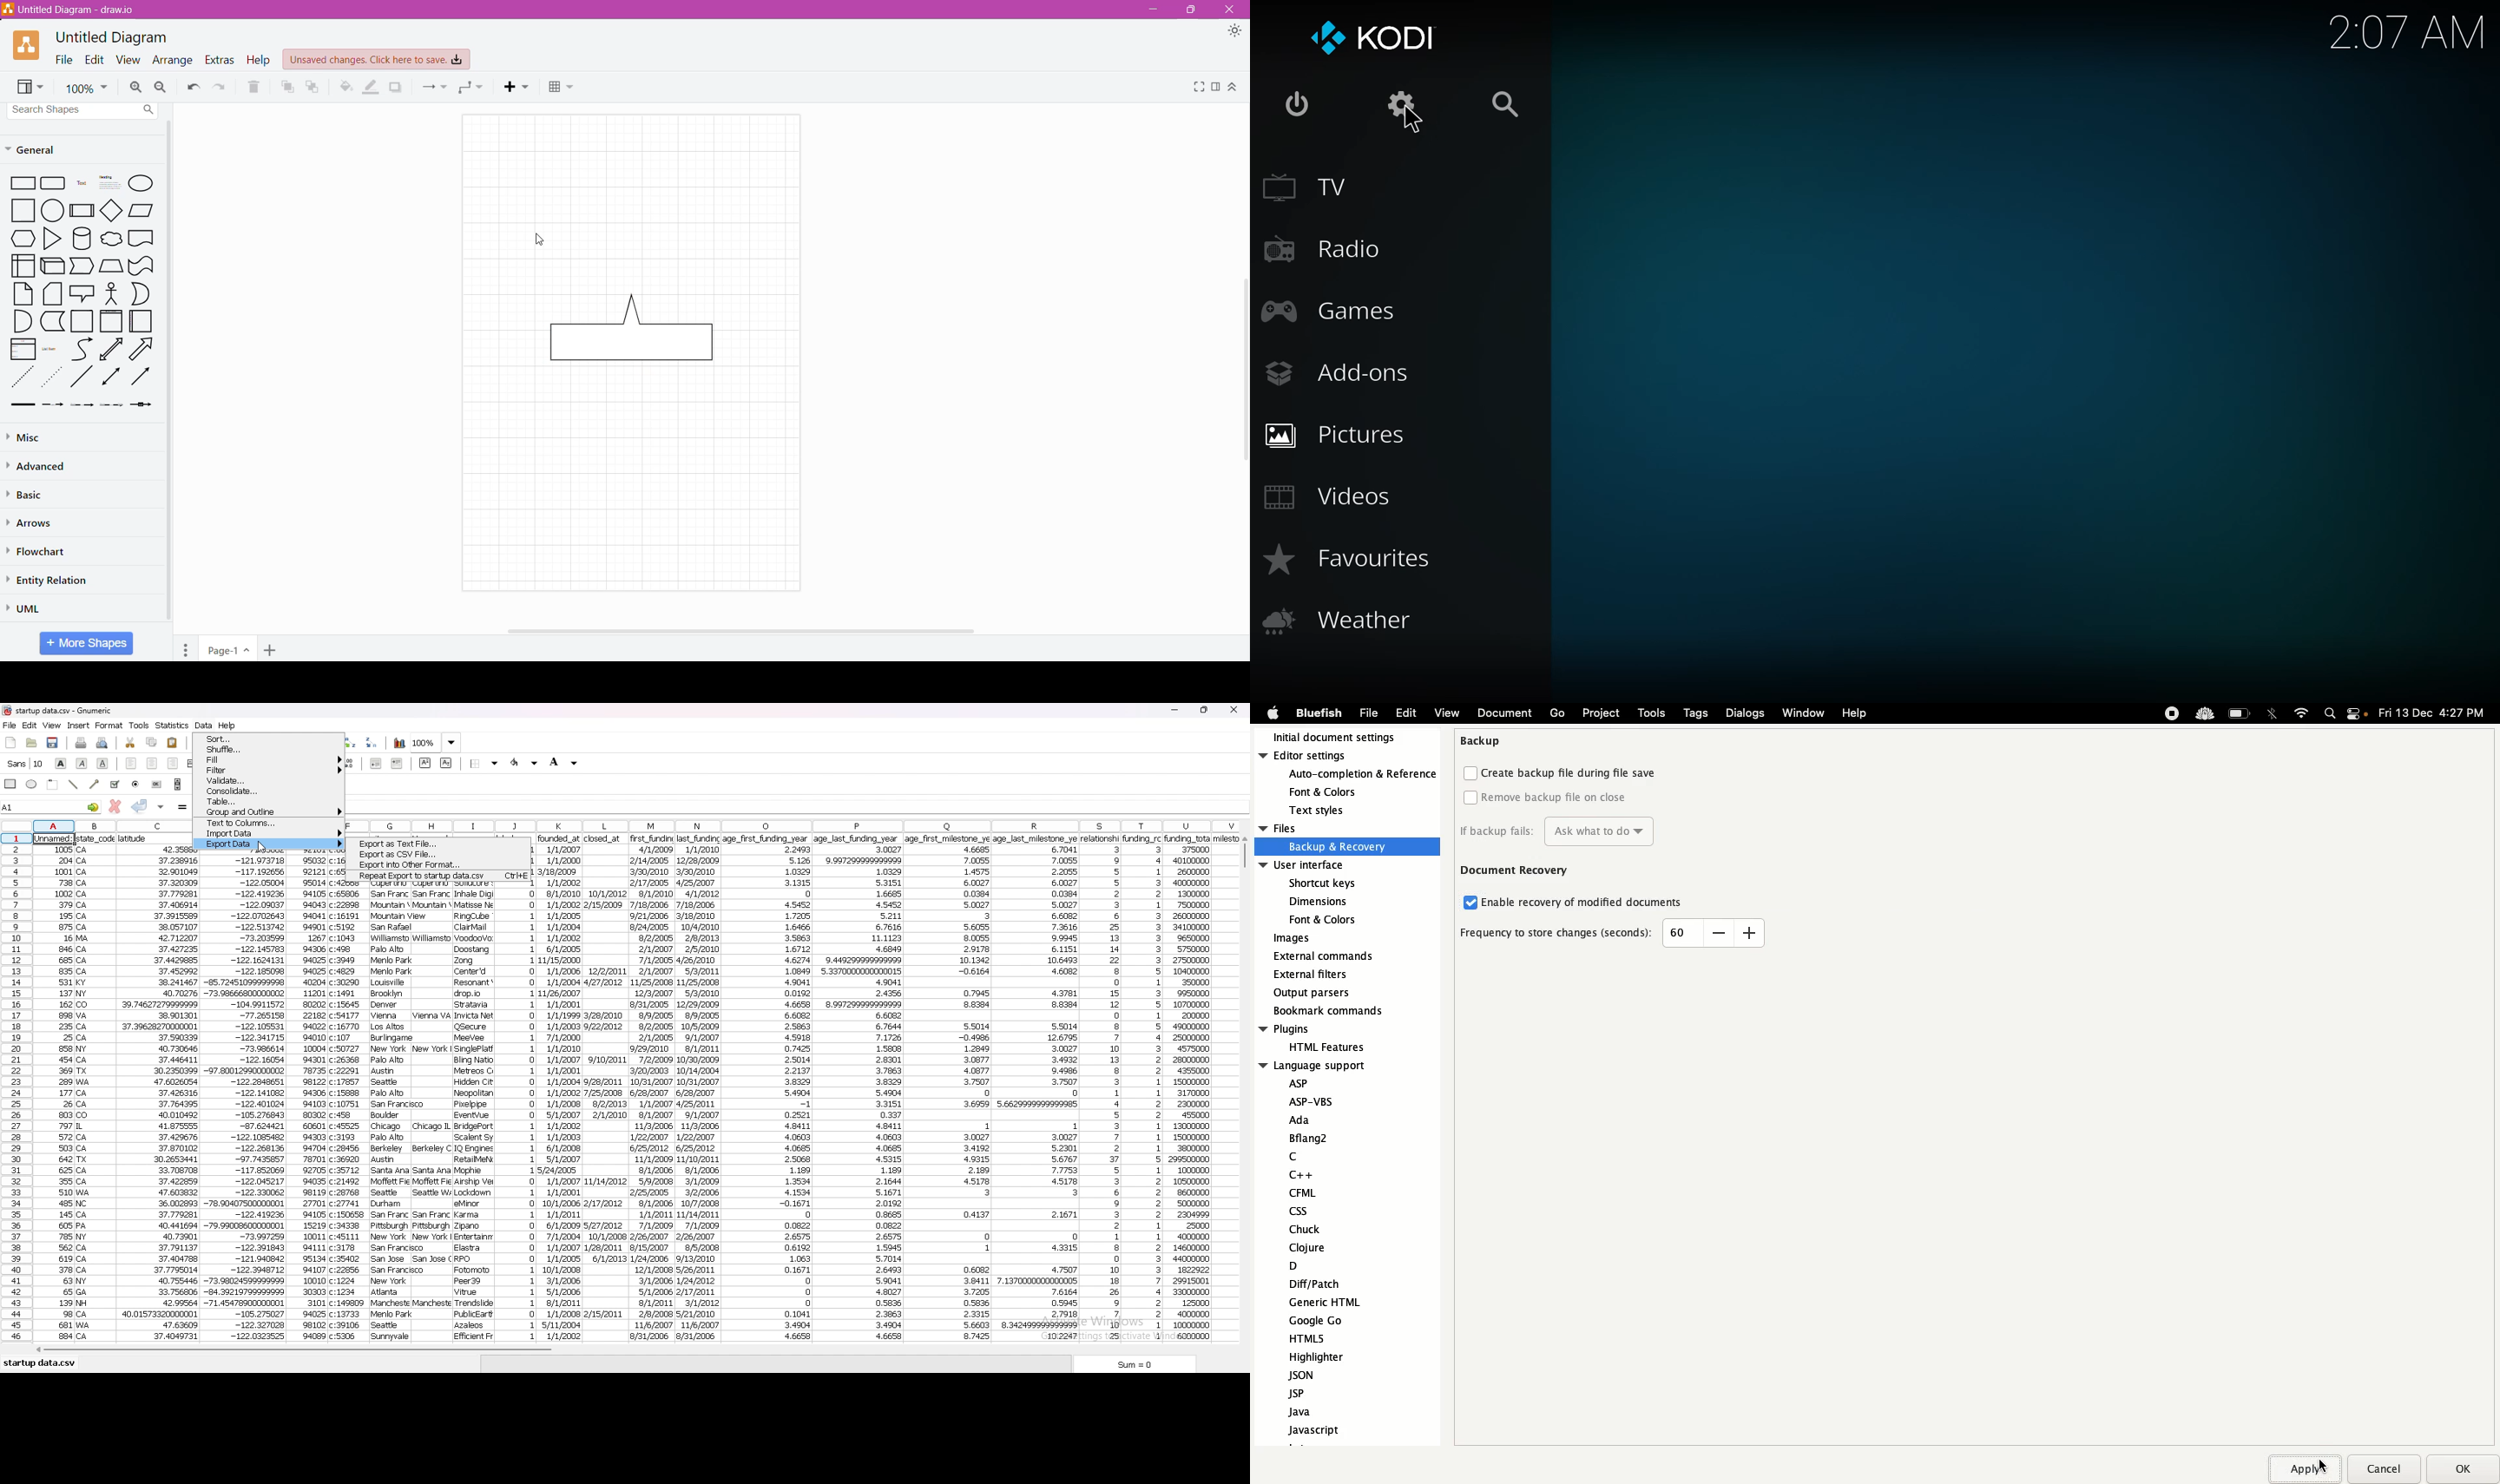 The height and width of the screenshot is (1484, 2520). Describe the element at coordinates (86, 87) in the screenshot. I see `Zoom` at that location.